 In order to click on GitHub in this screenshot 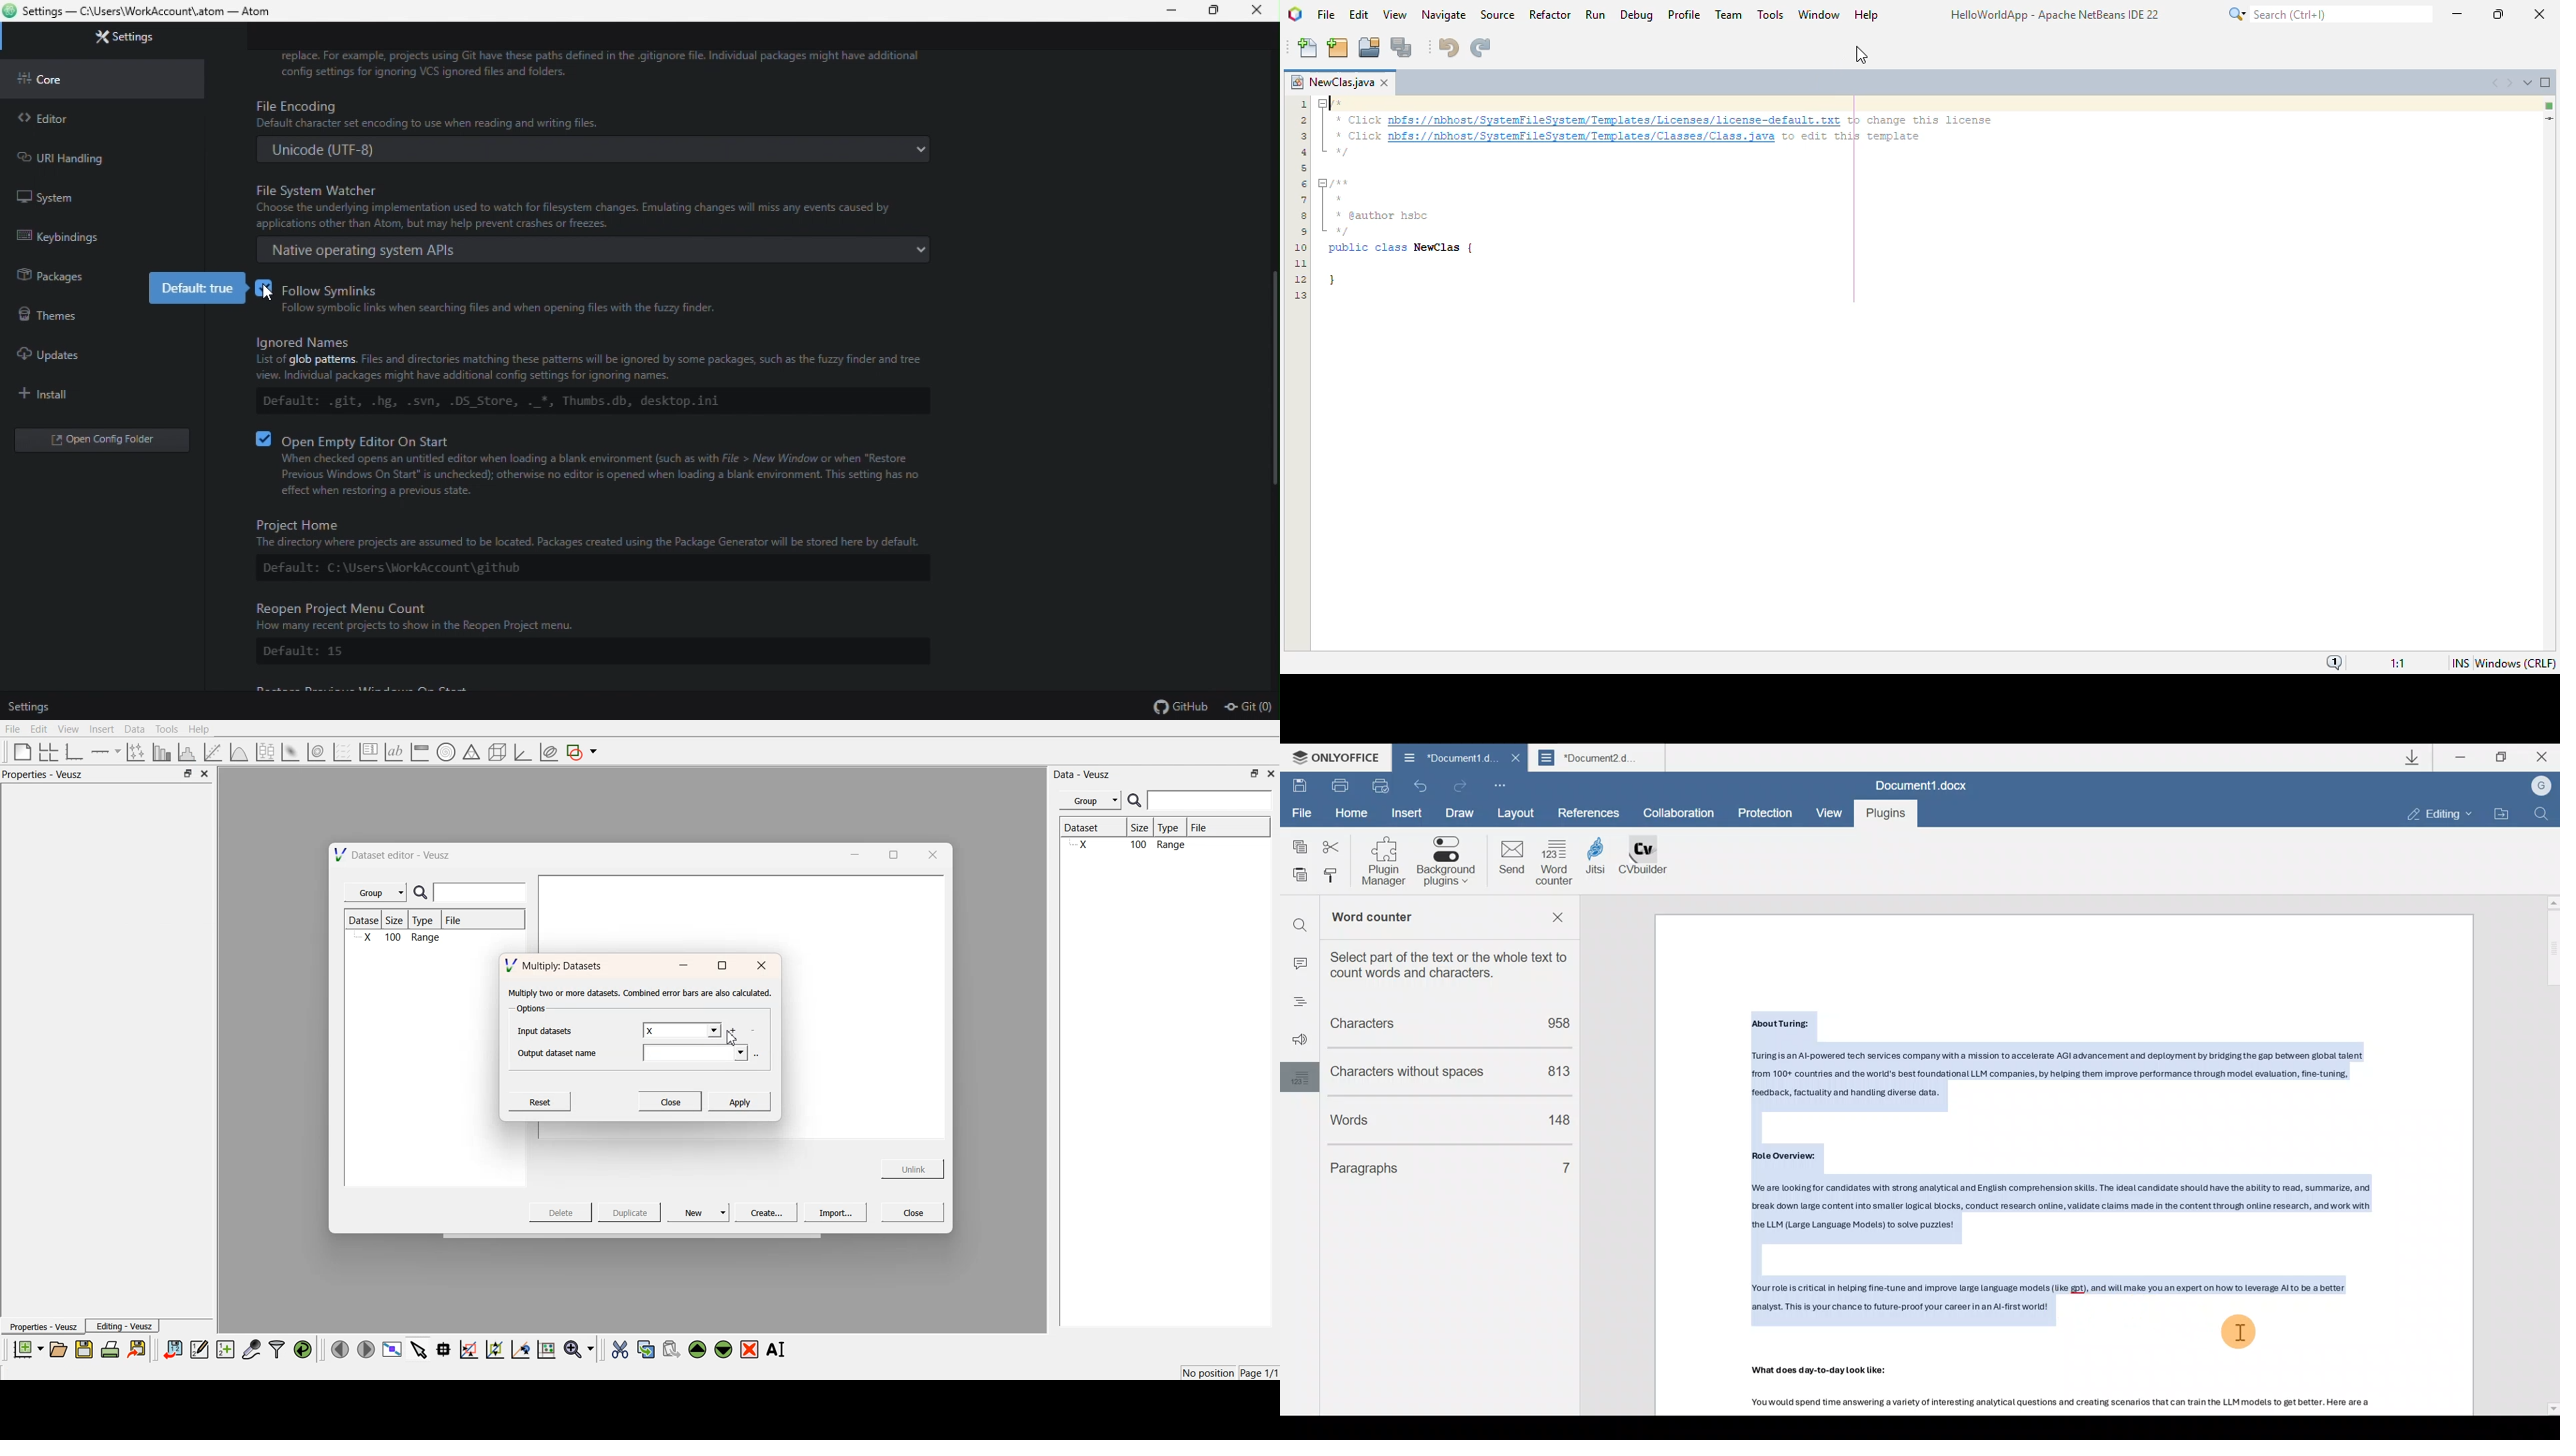, I will do `click(1179, 708)`.